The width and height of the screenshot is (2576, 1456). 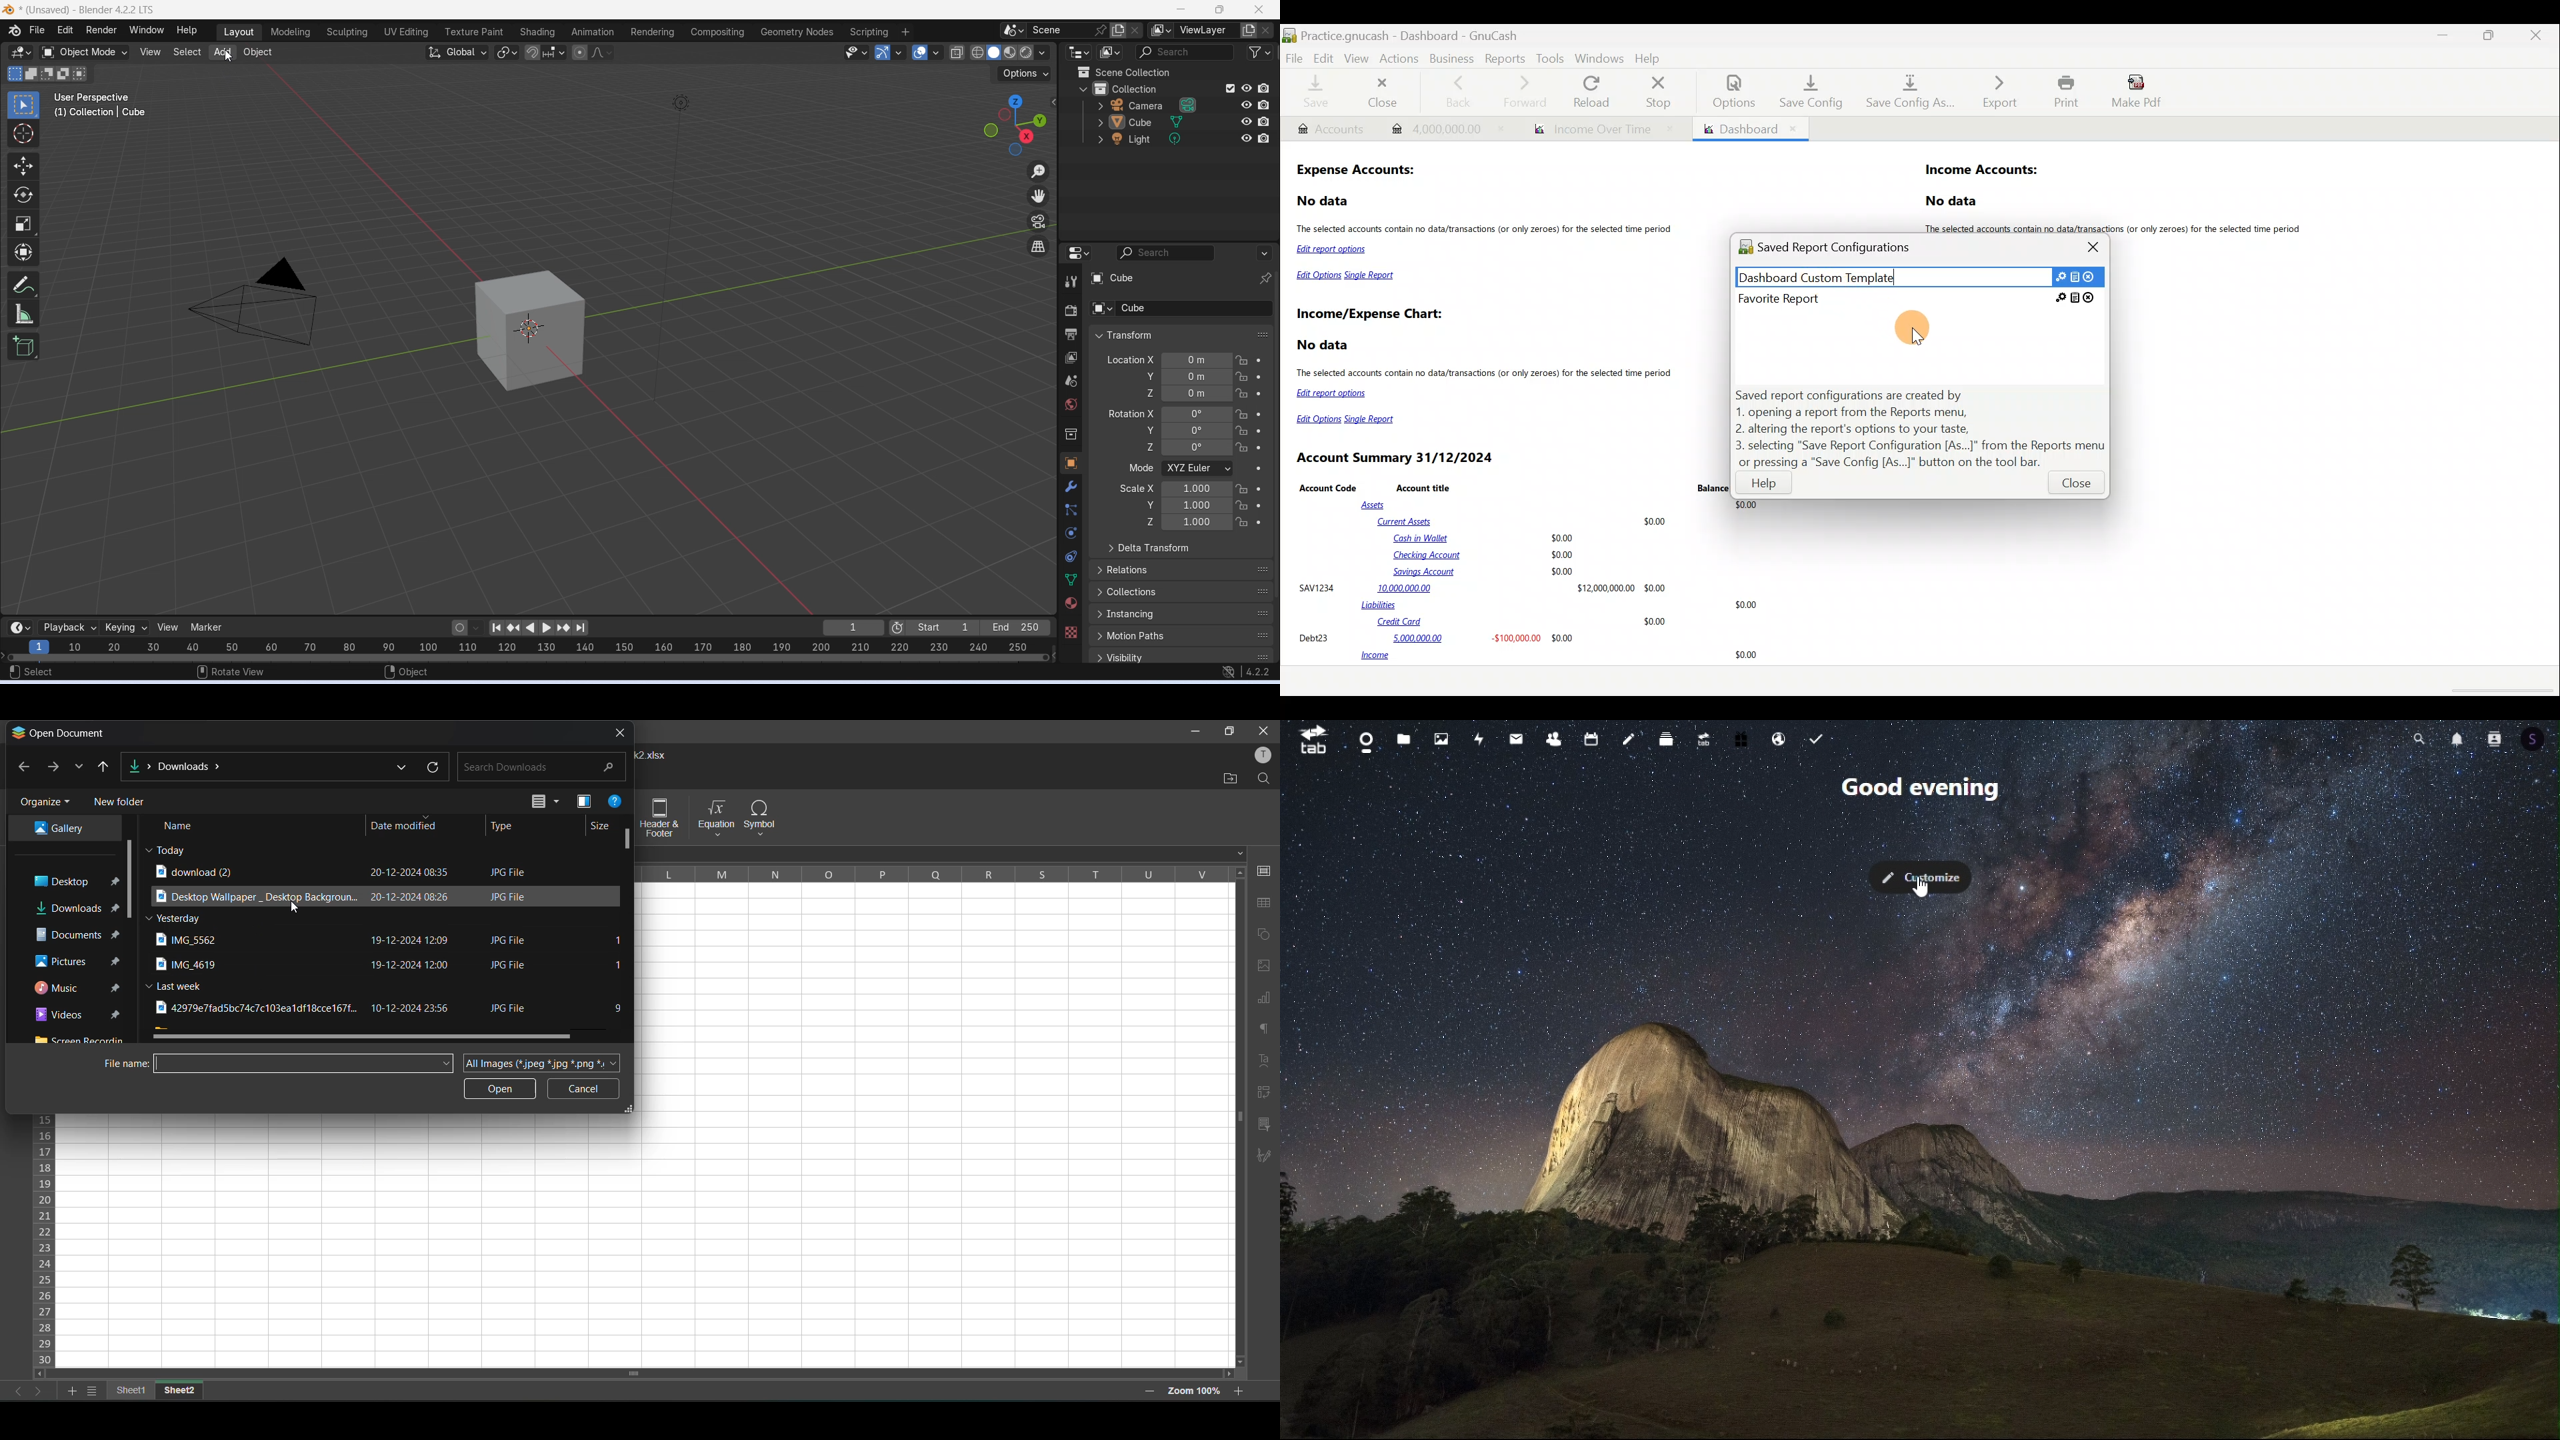 What do you see at coordinates (132, 881) in the screenshot?
I see `vertical scroll bar` at bounding box center [132, 881].